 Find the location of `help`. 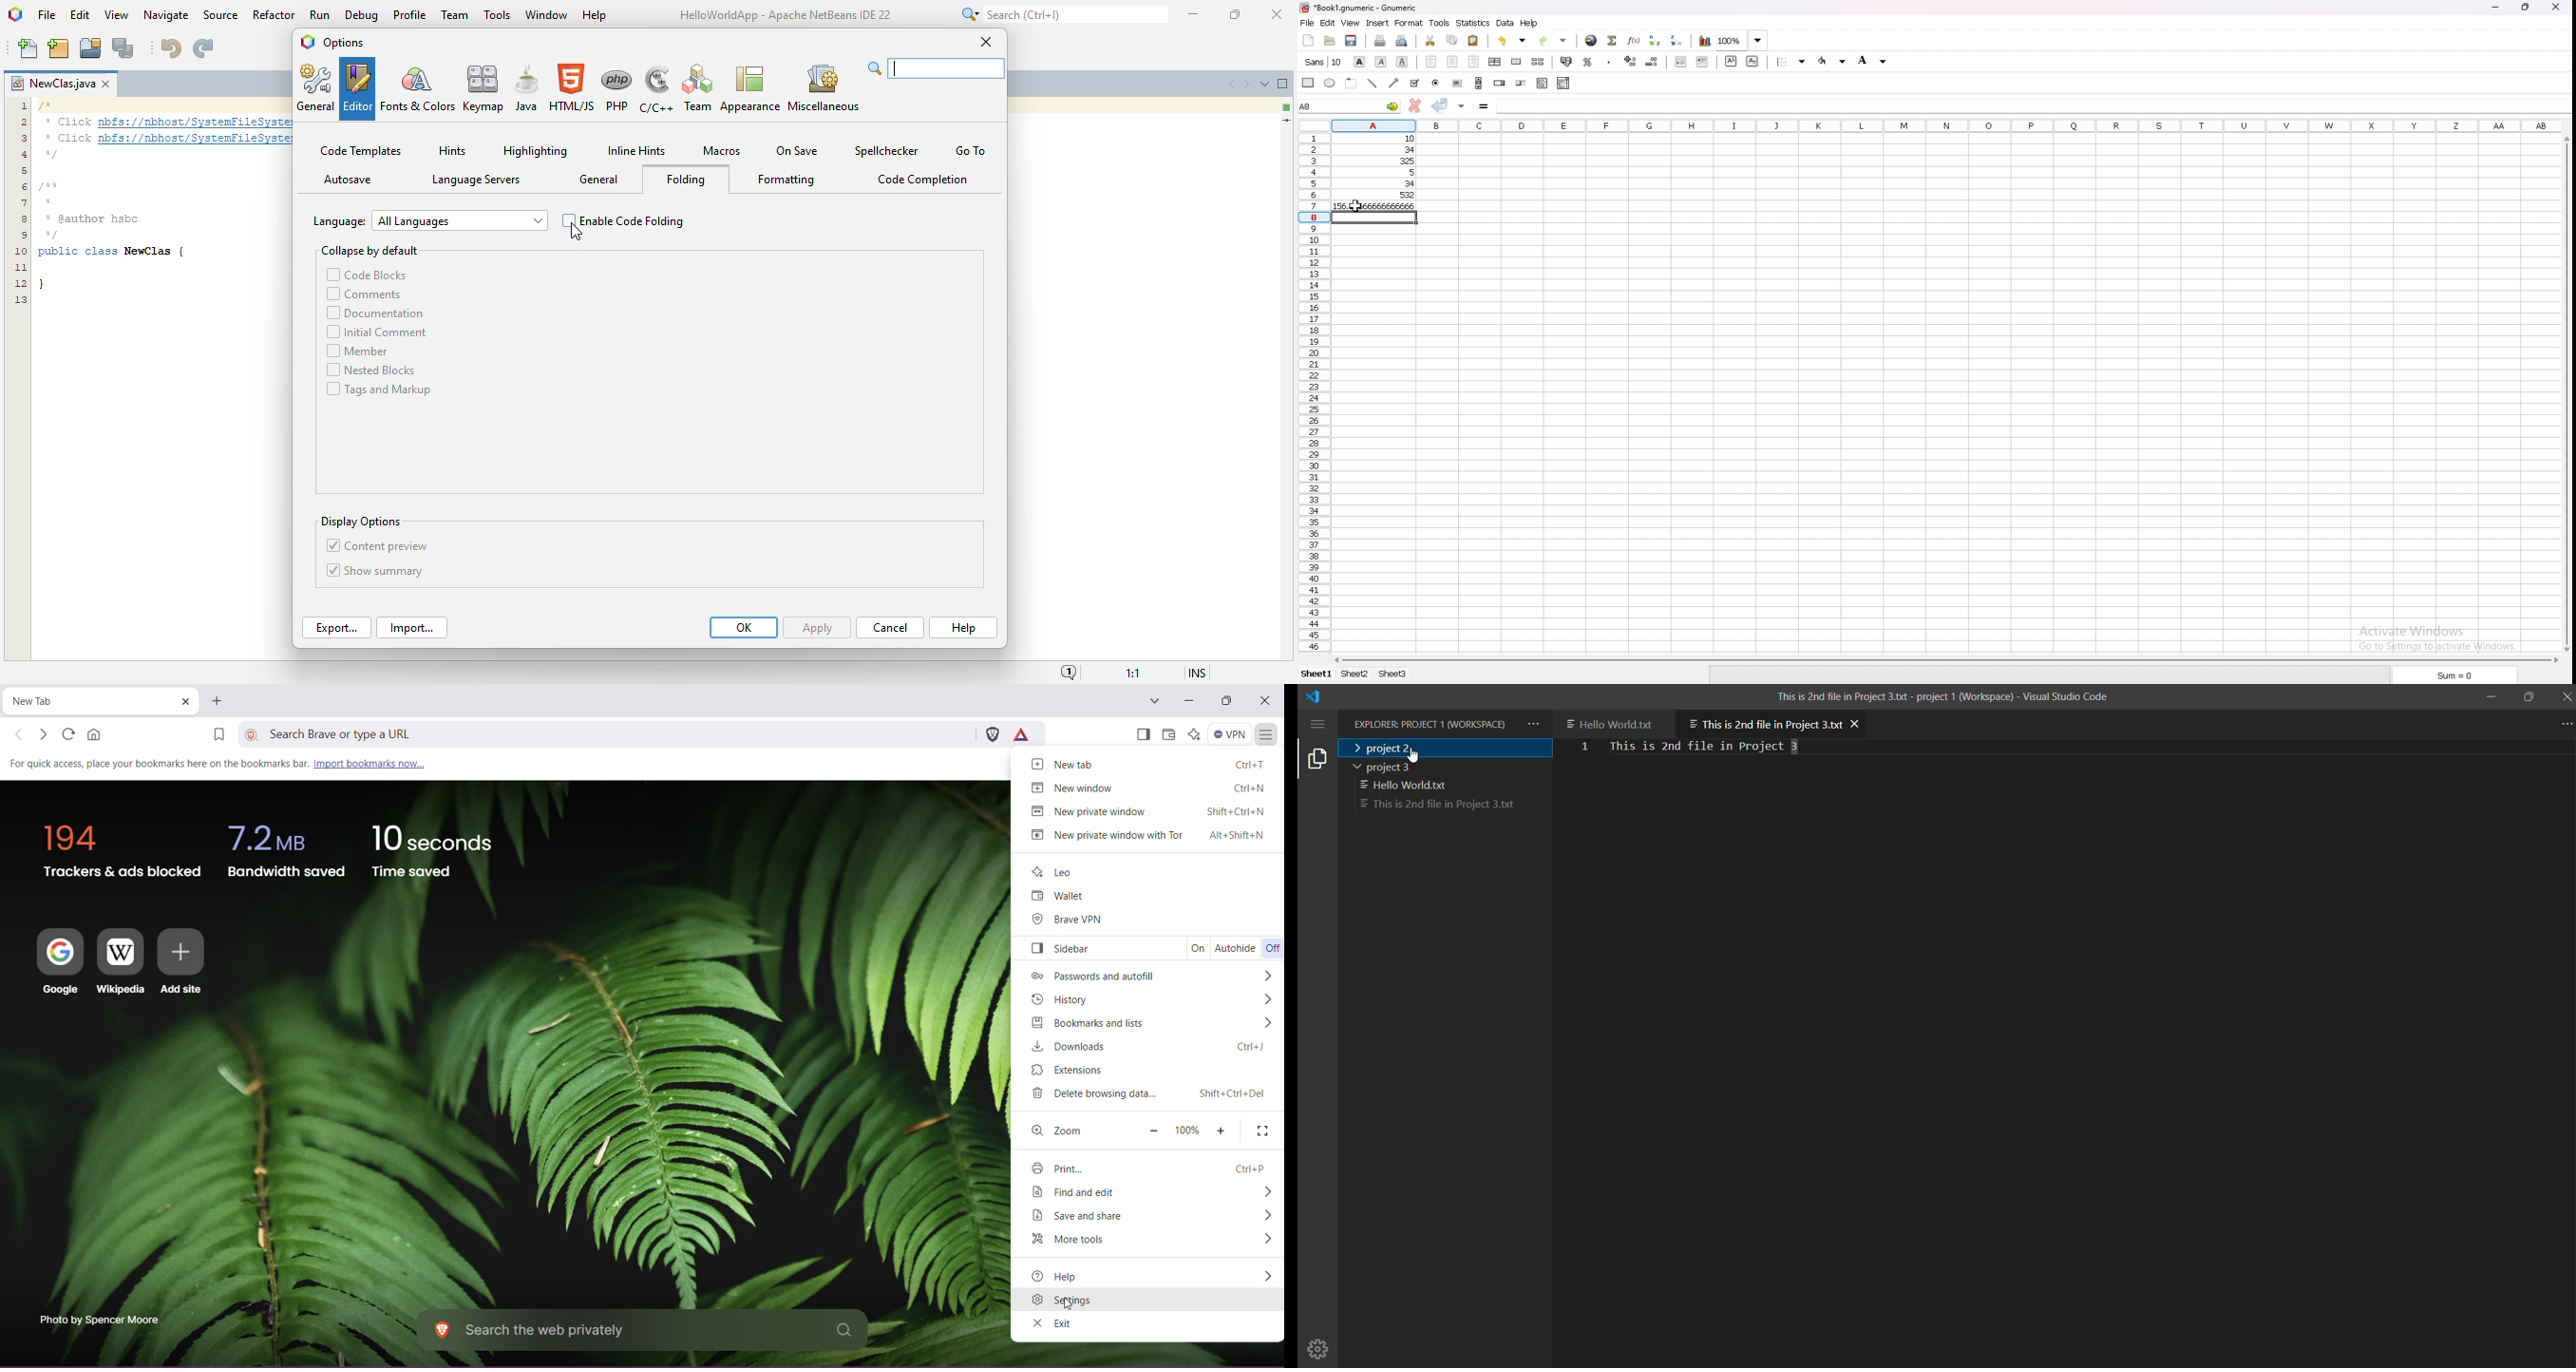

help is located at coordinates (1530, 23).